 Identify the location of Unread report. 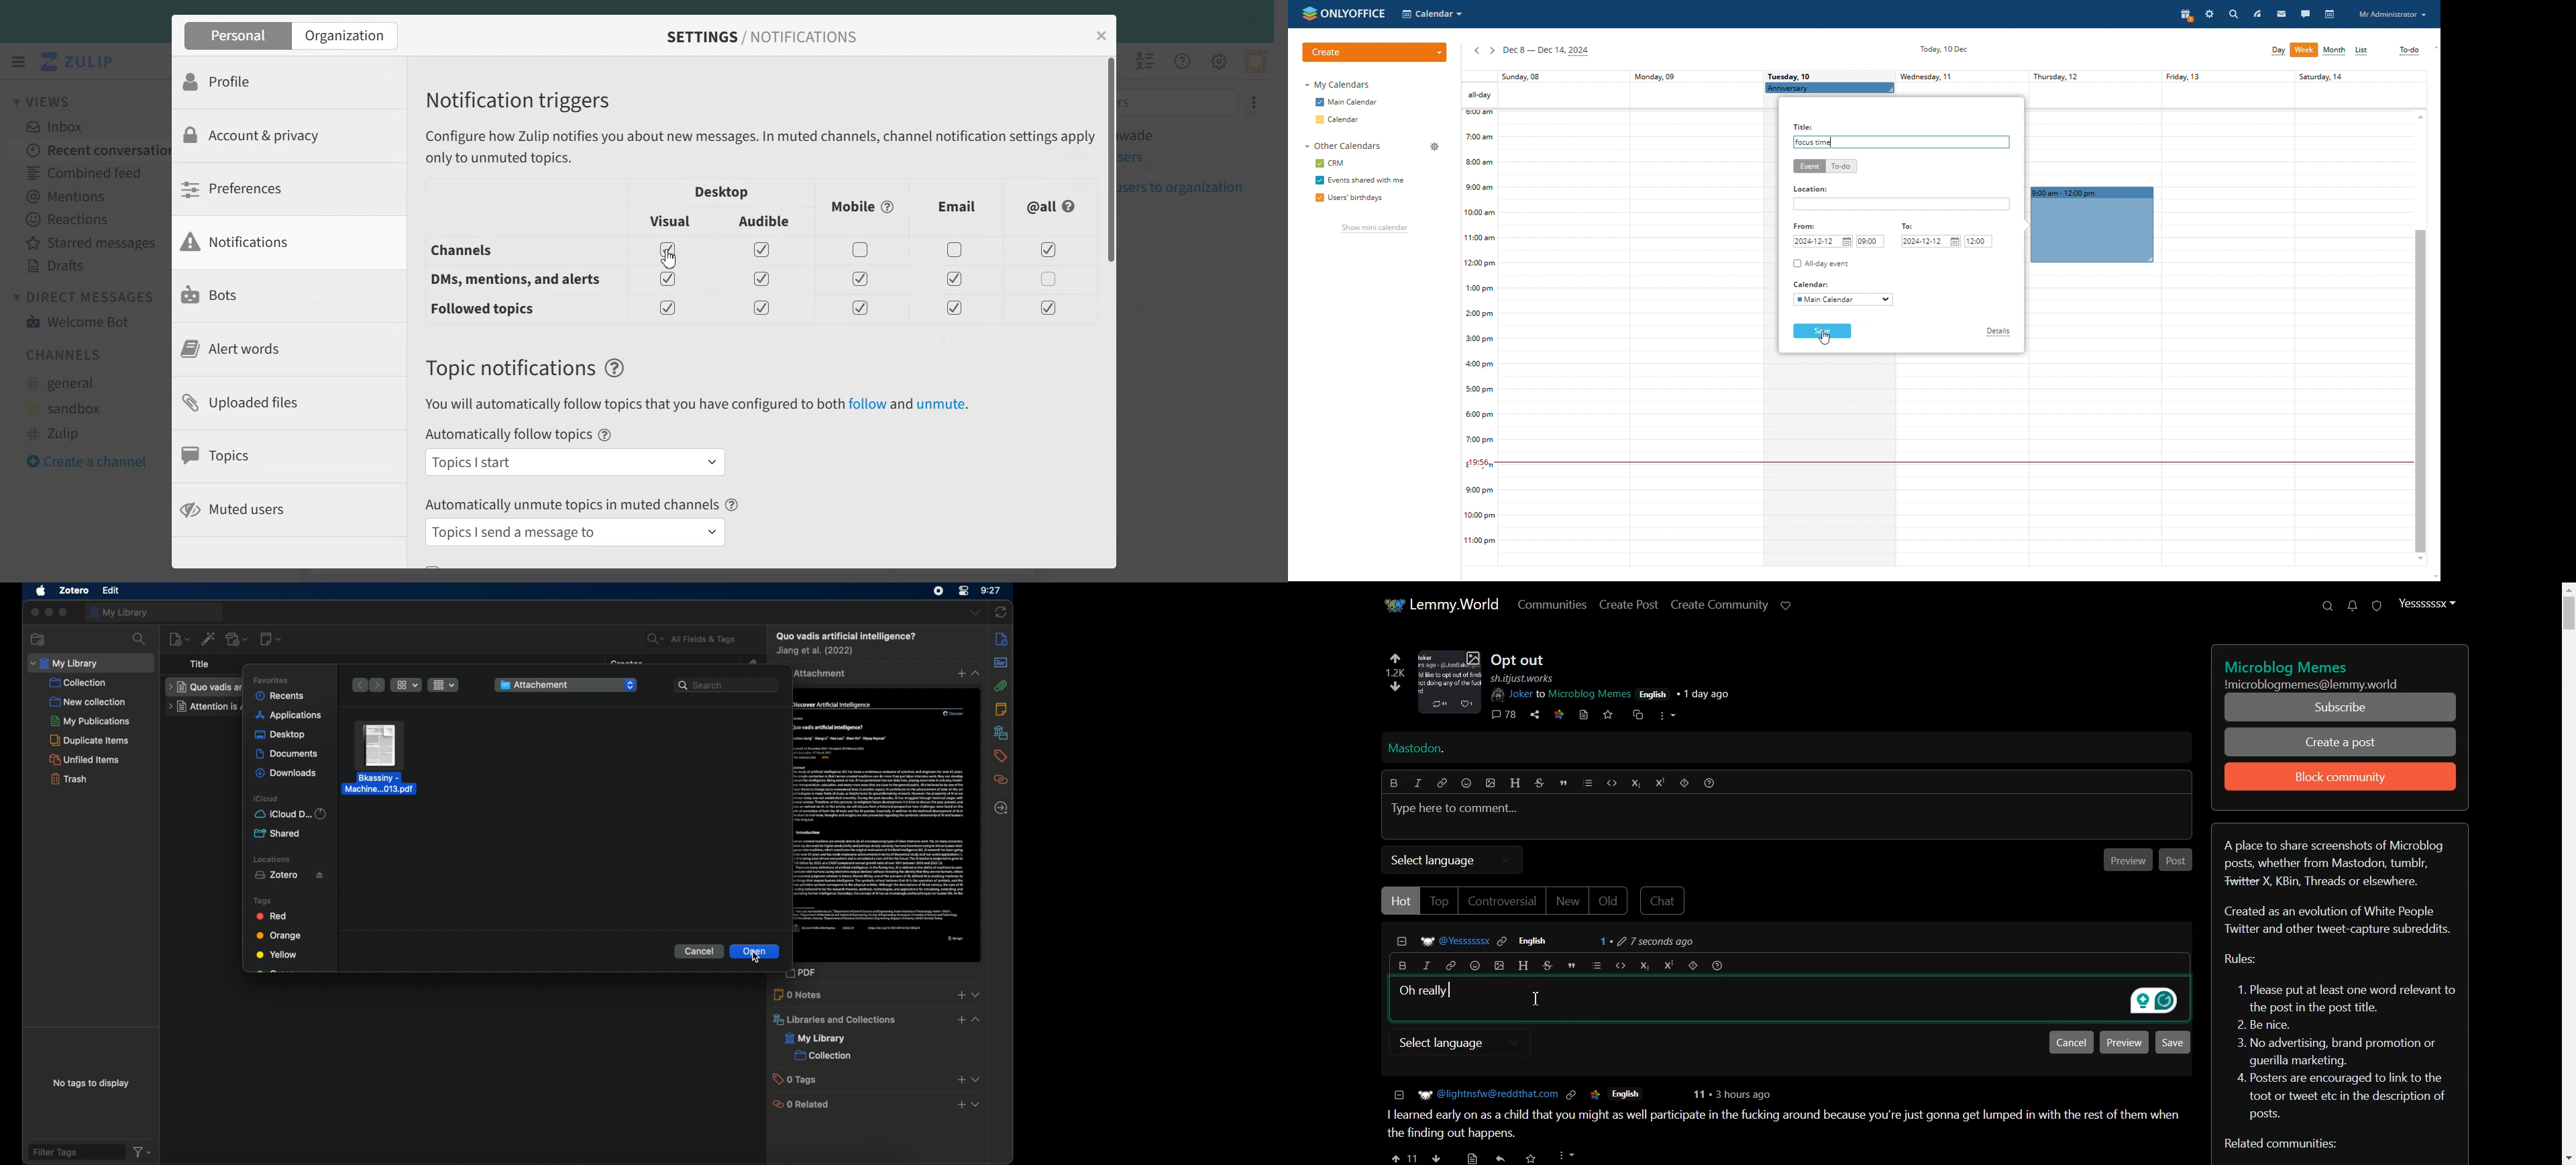
(2376, 606).